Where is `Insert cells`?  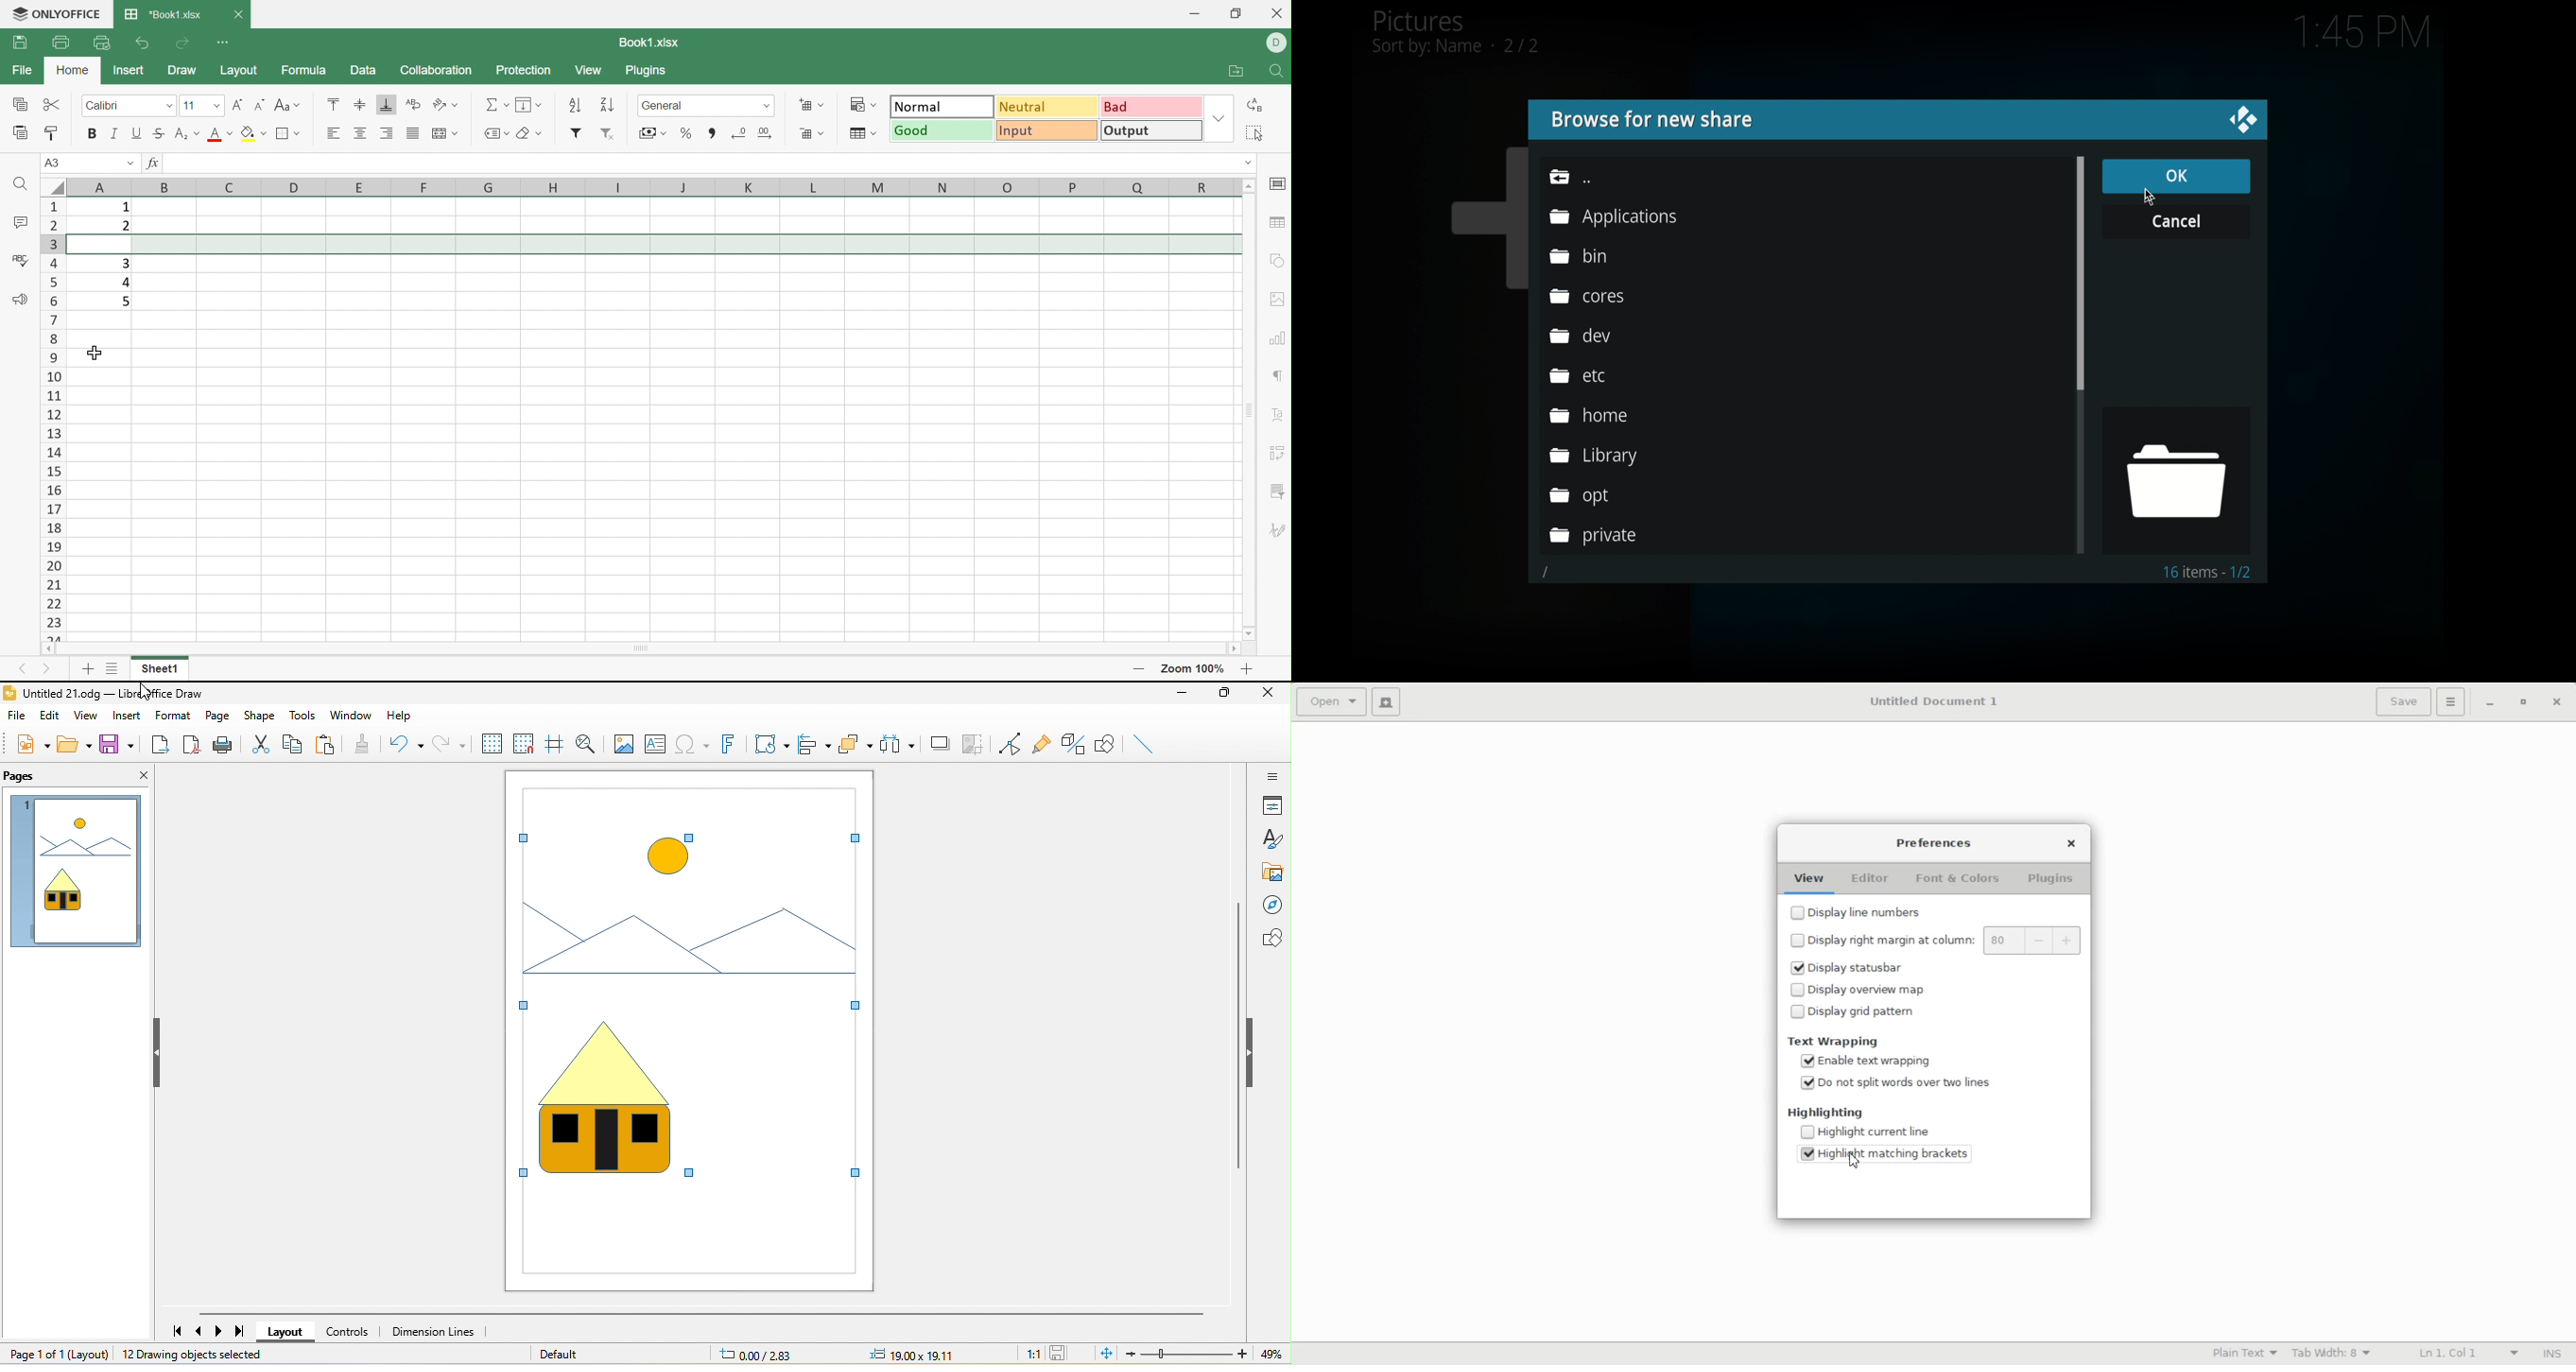
Insert cells is located at coordinates (804, 105).